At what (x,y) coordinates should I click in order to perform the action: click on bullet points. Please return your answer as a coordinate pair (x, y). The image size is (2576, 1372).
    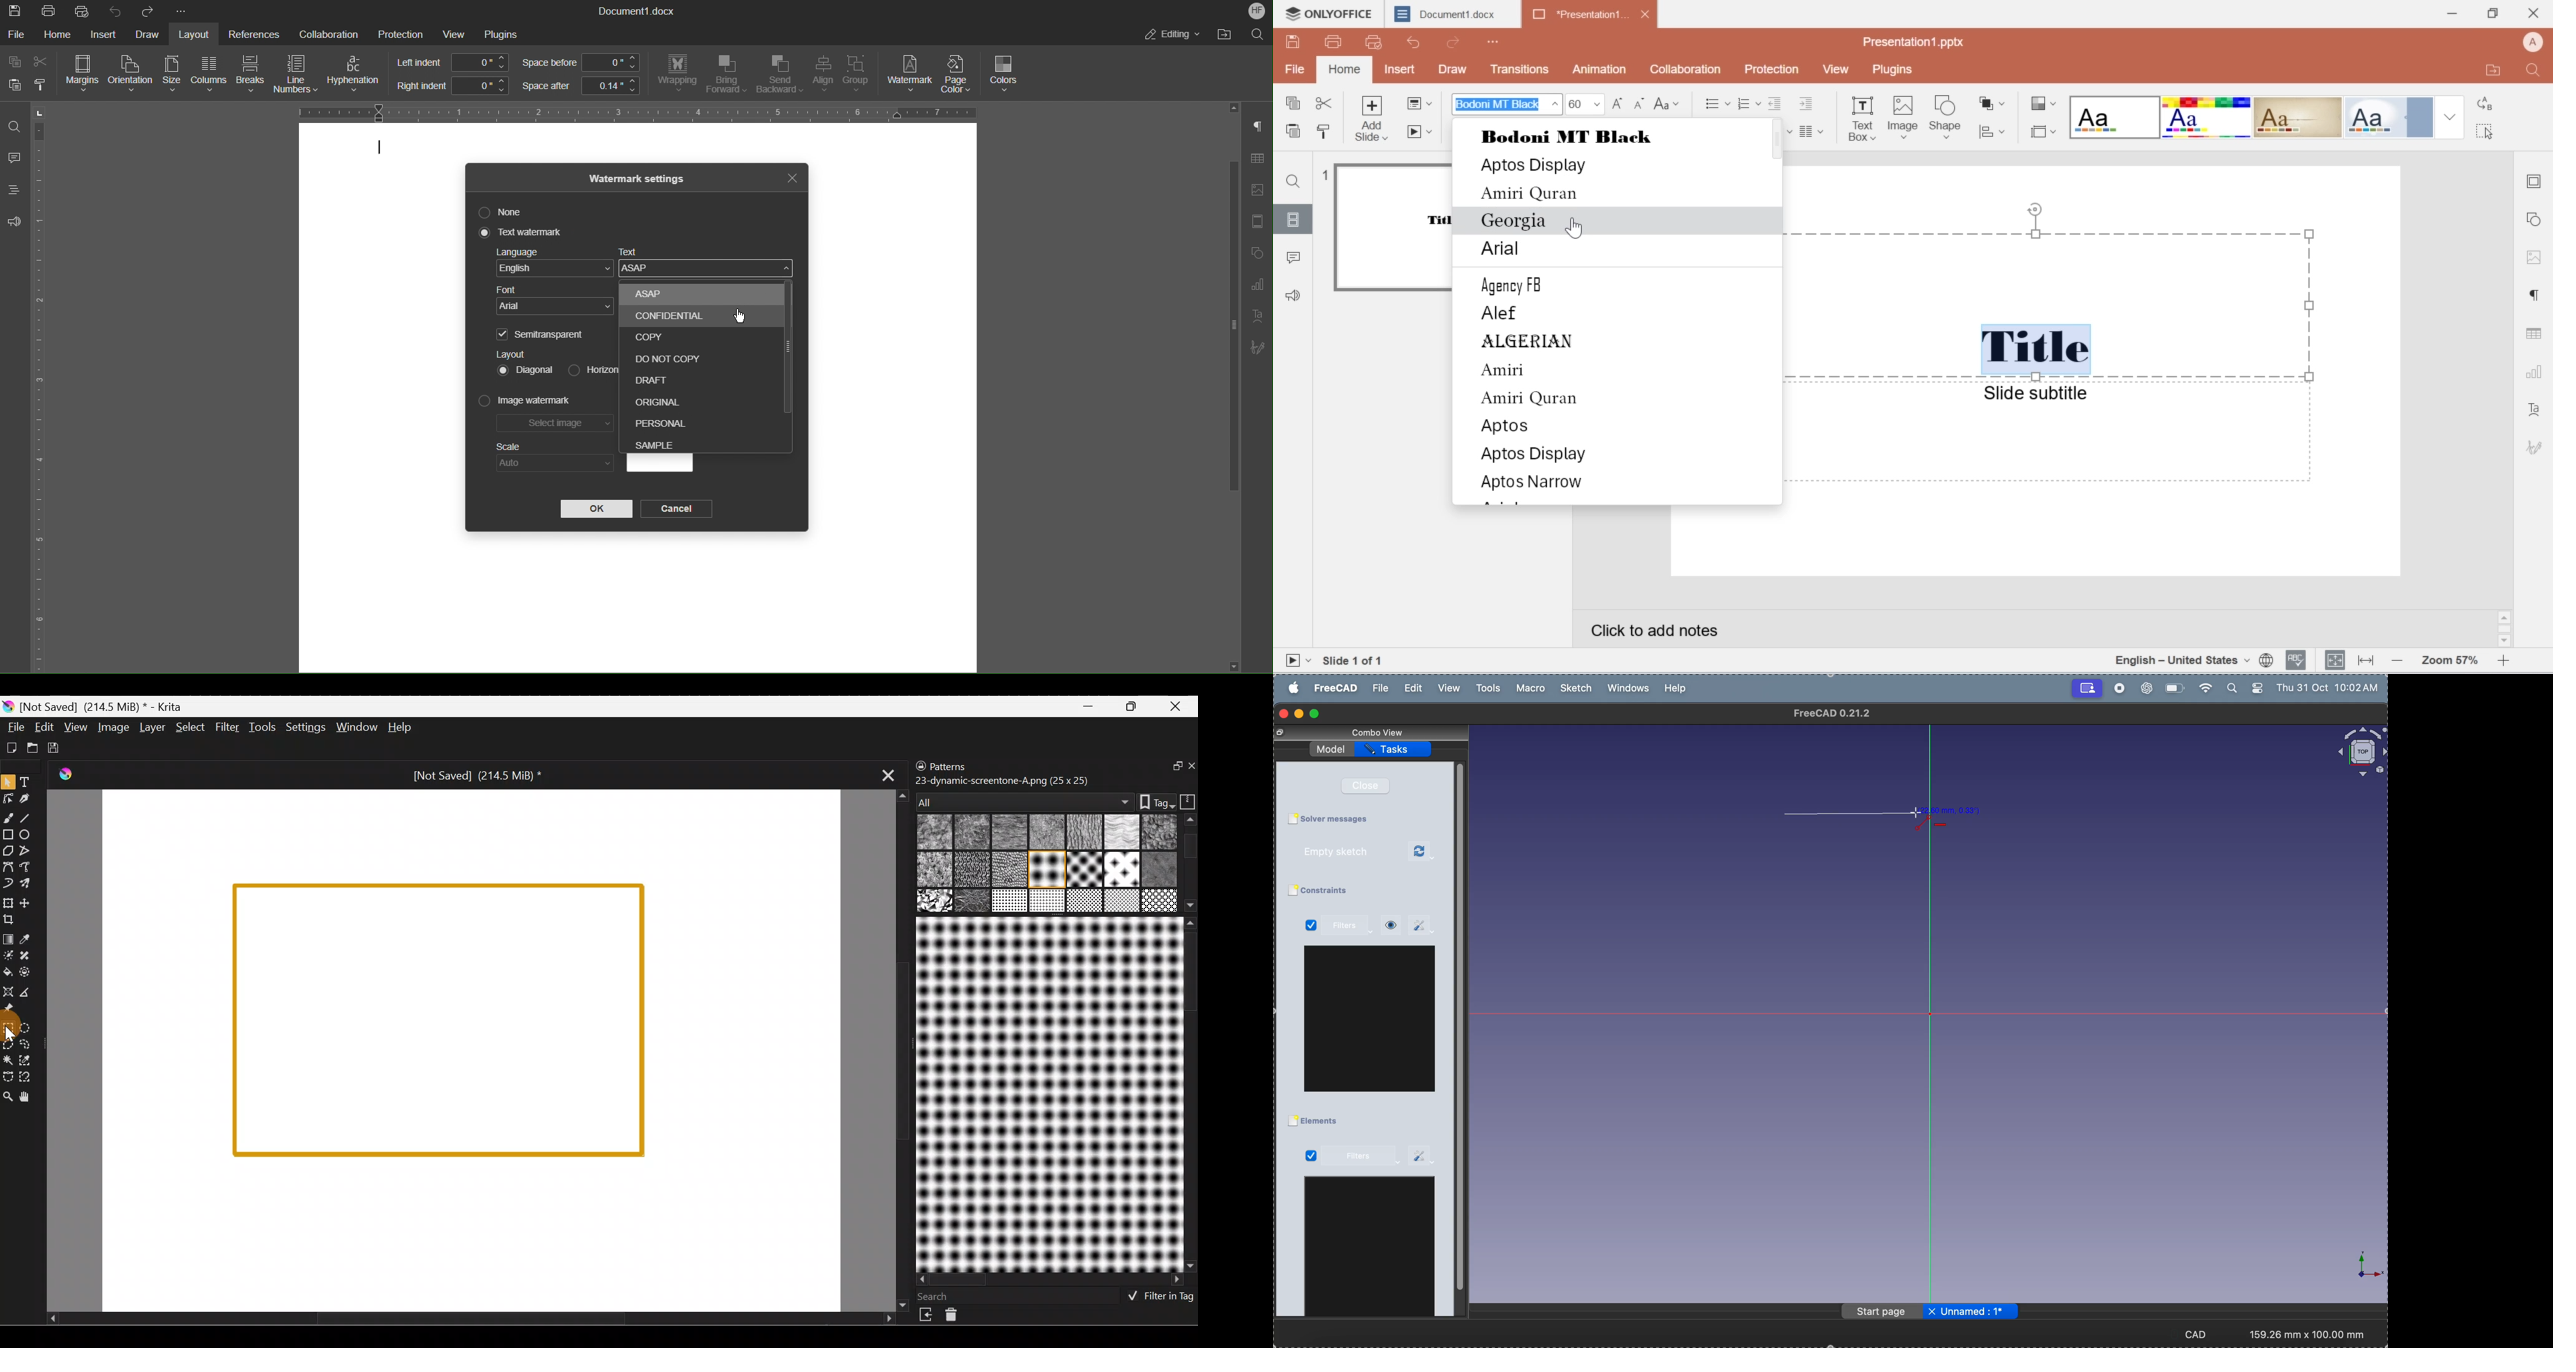
    Looking at the image, I should click on (1711, 104).